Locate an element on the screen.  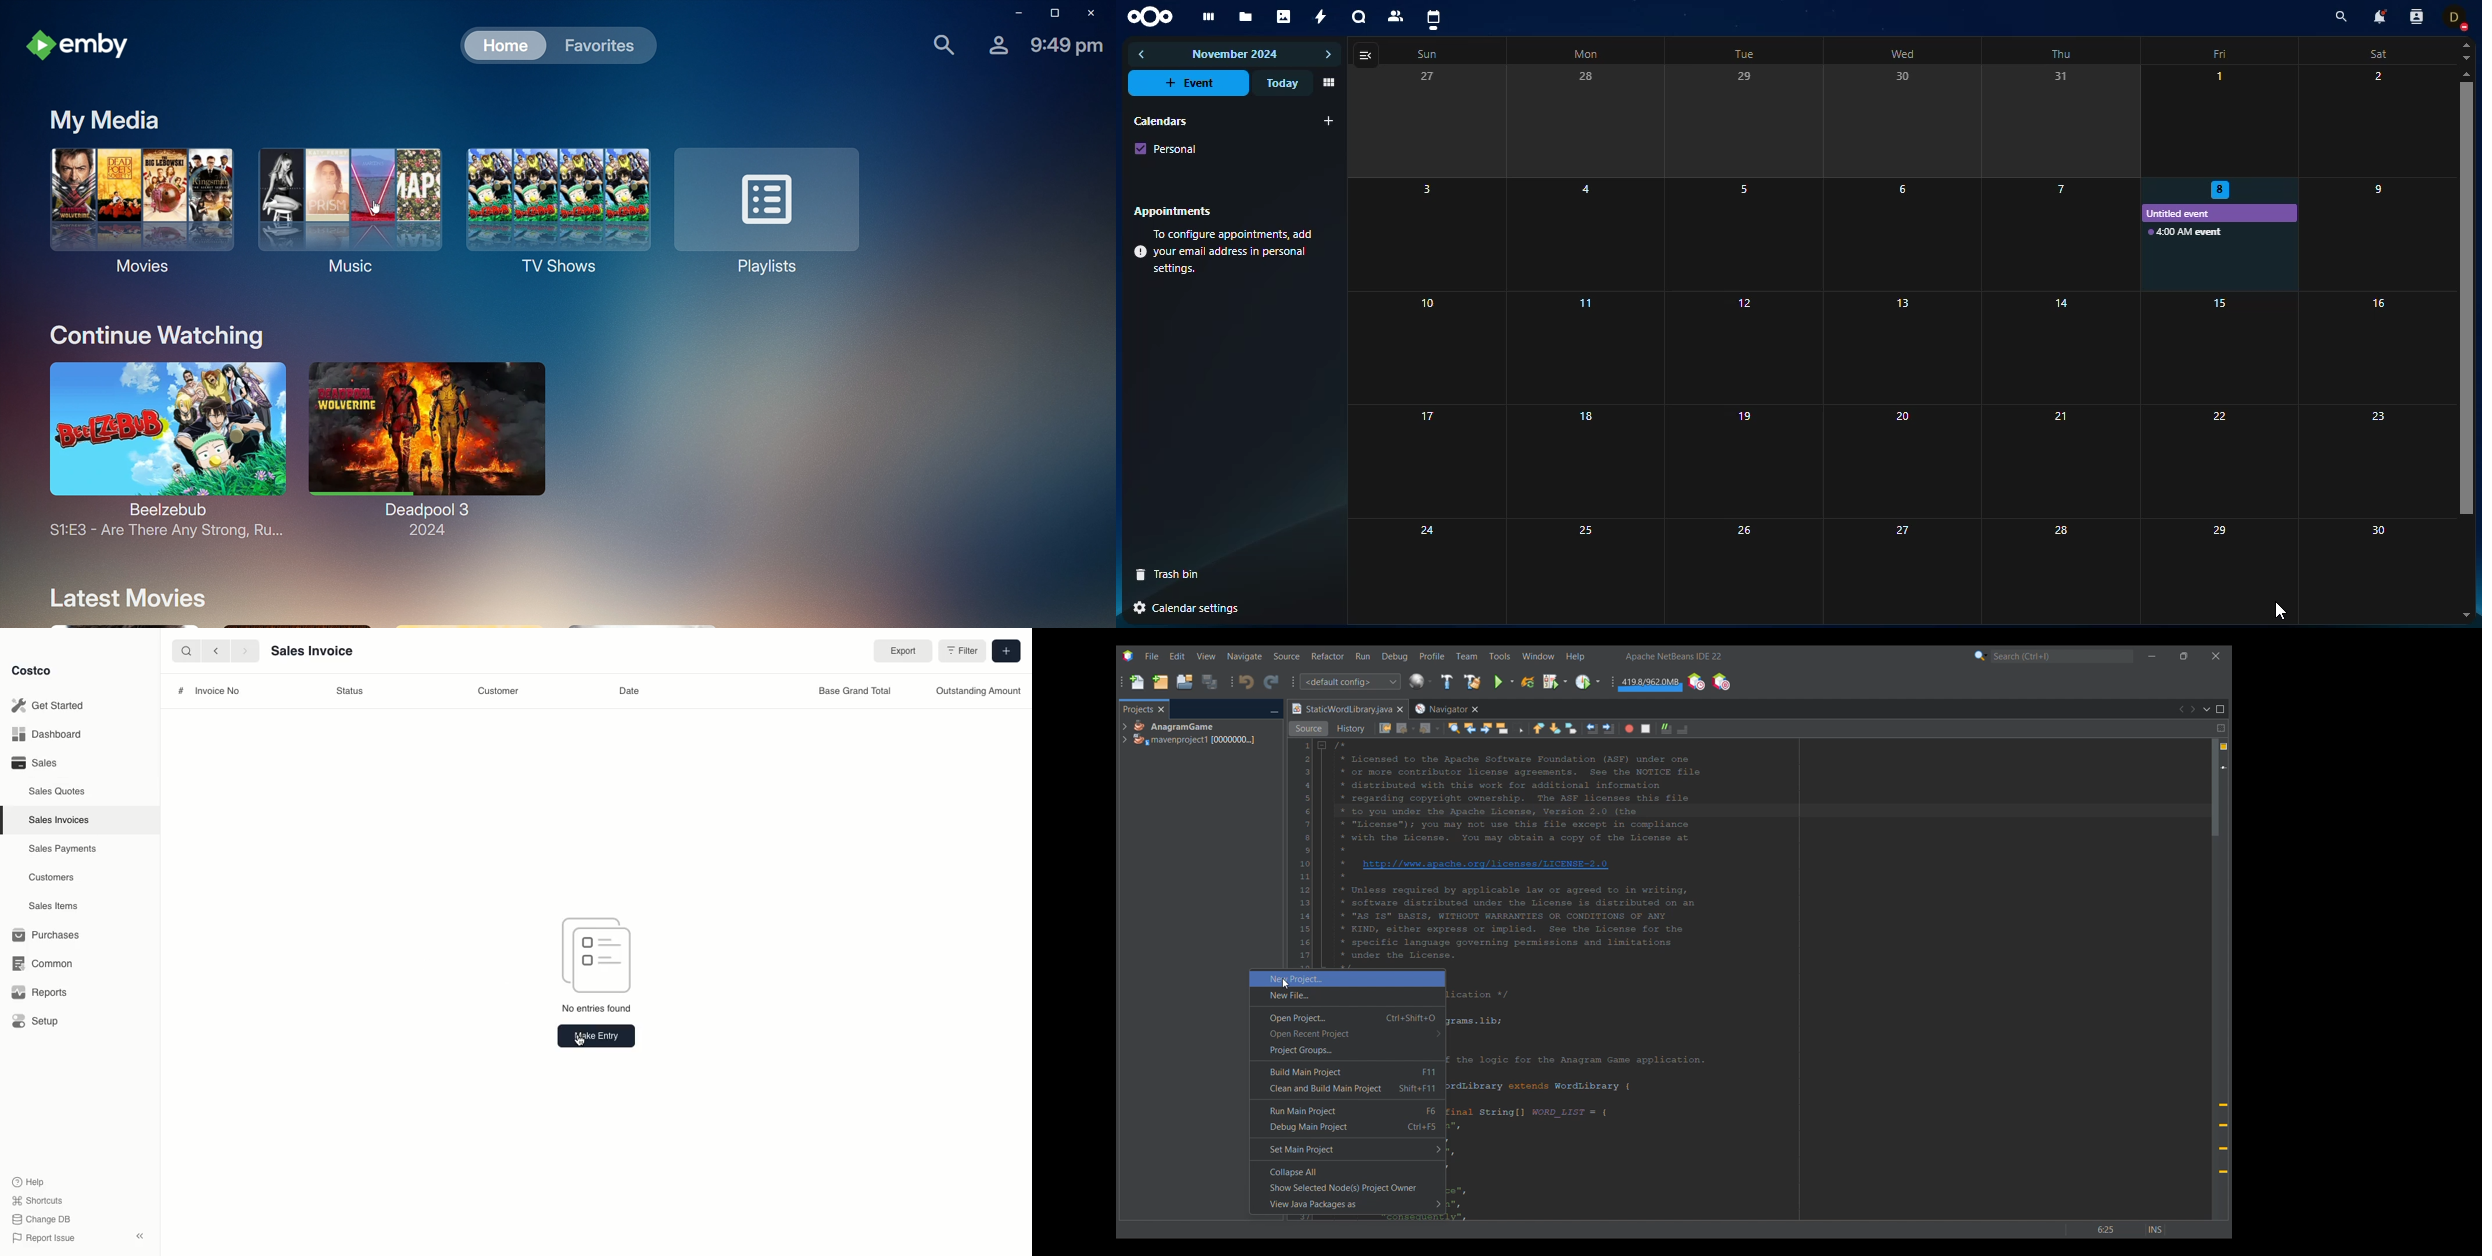
5 is located at coordinates (1740, 233).